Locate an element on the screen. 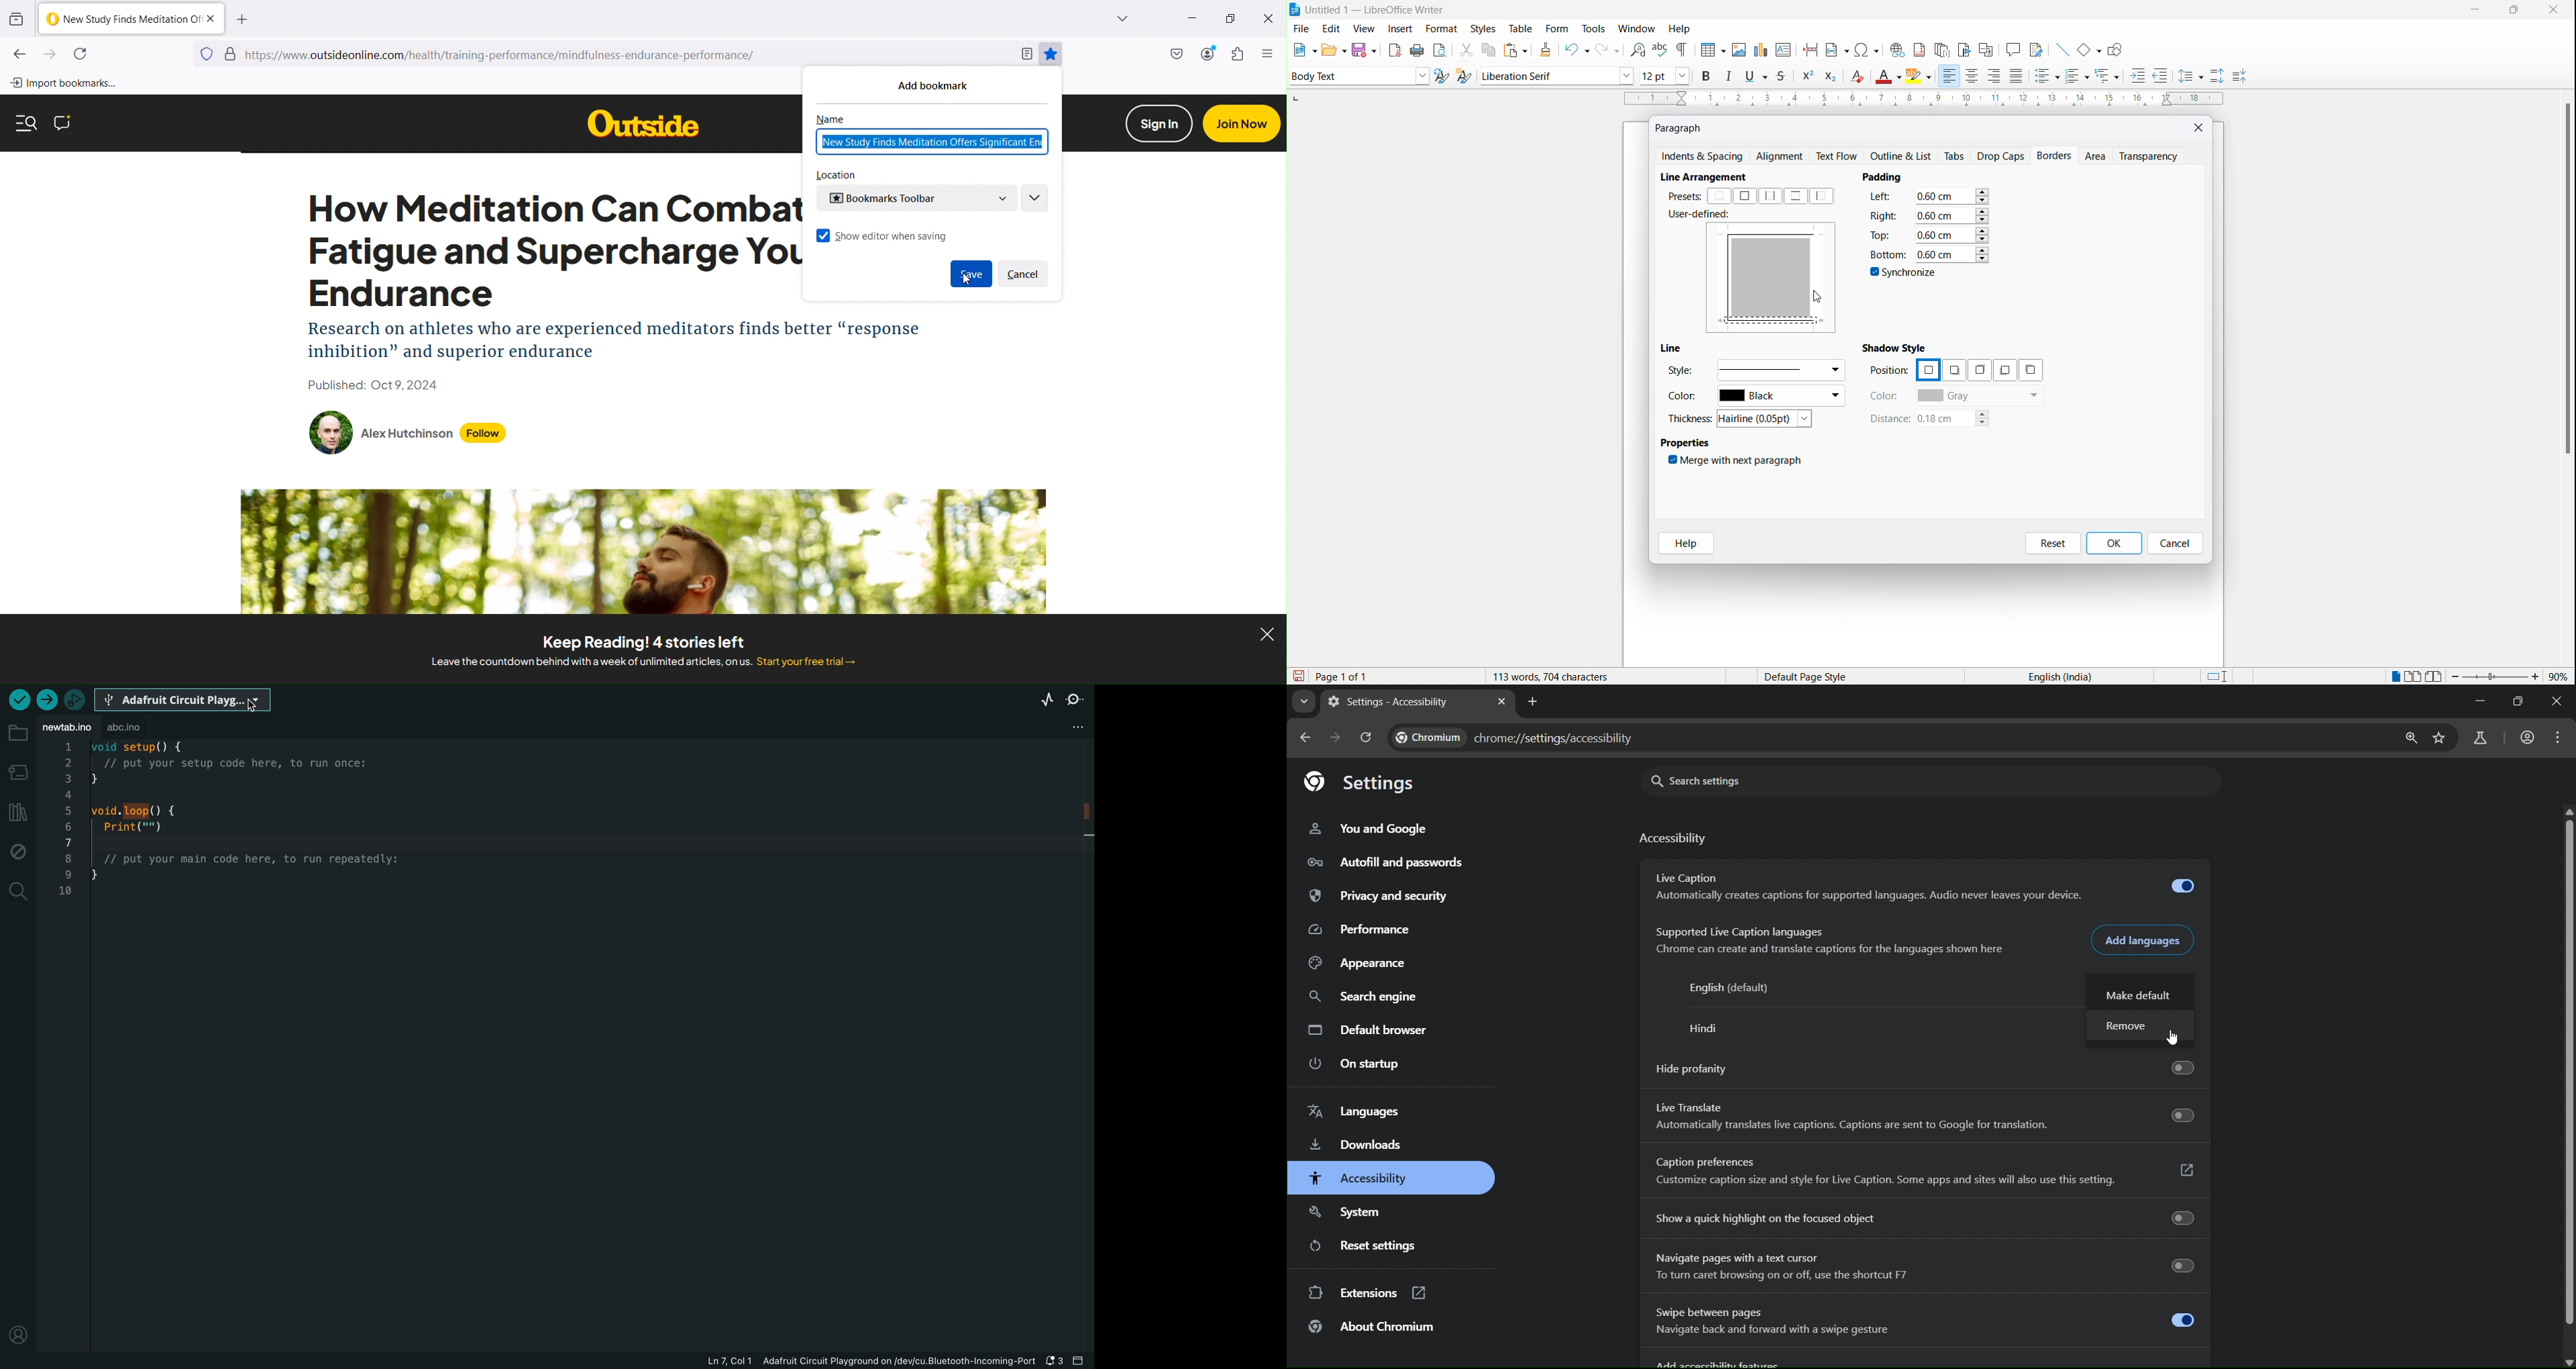  insert is located at coordinates (1399, 30).